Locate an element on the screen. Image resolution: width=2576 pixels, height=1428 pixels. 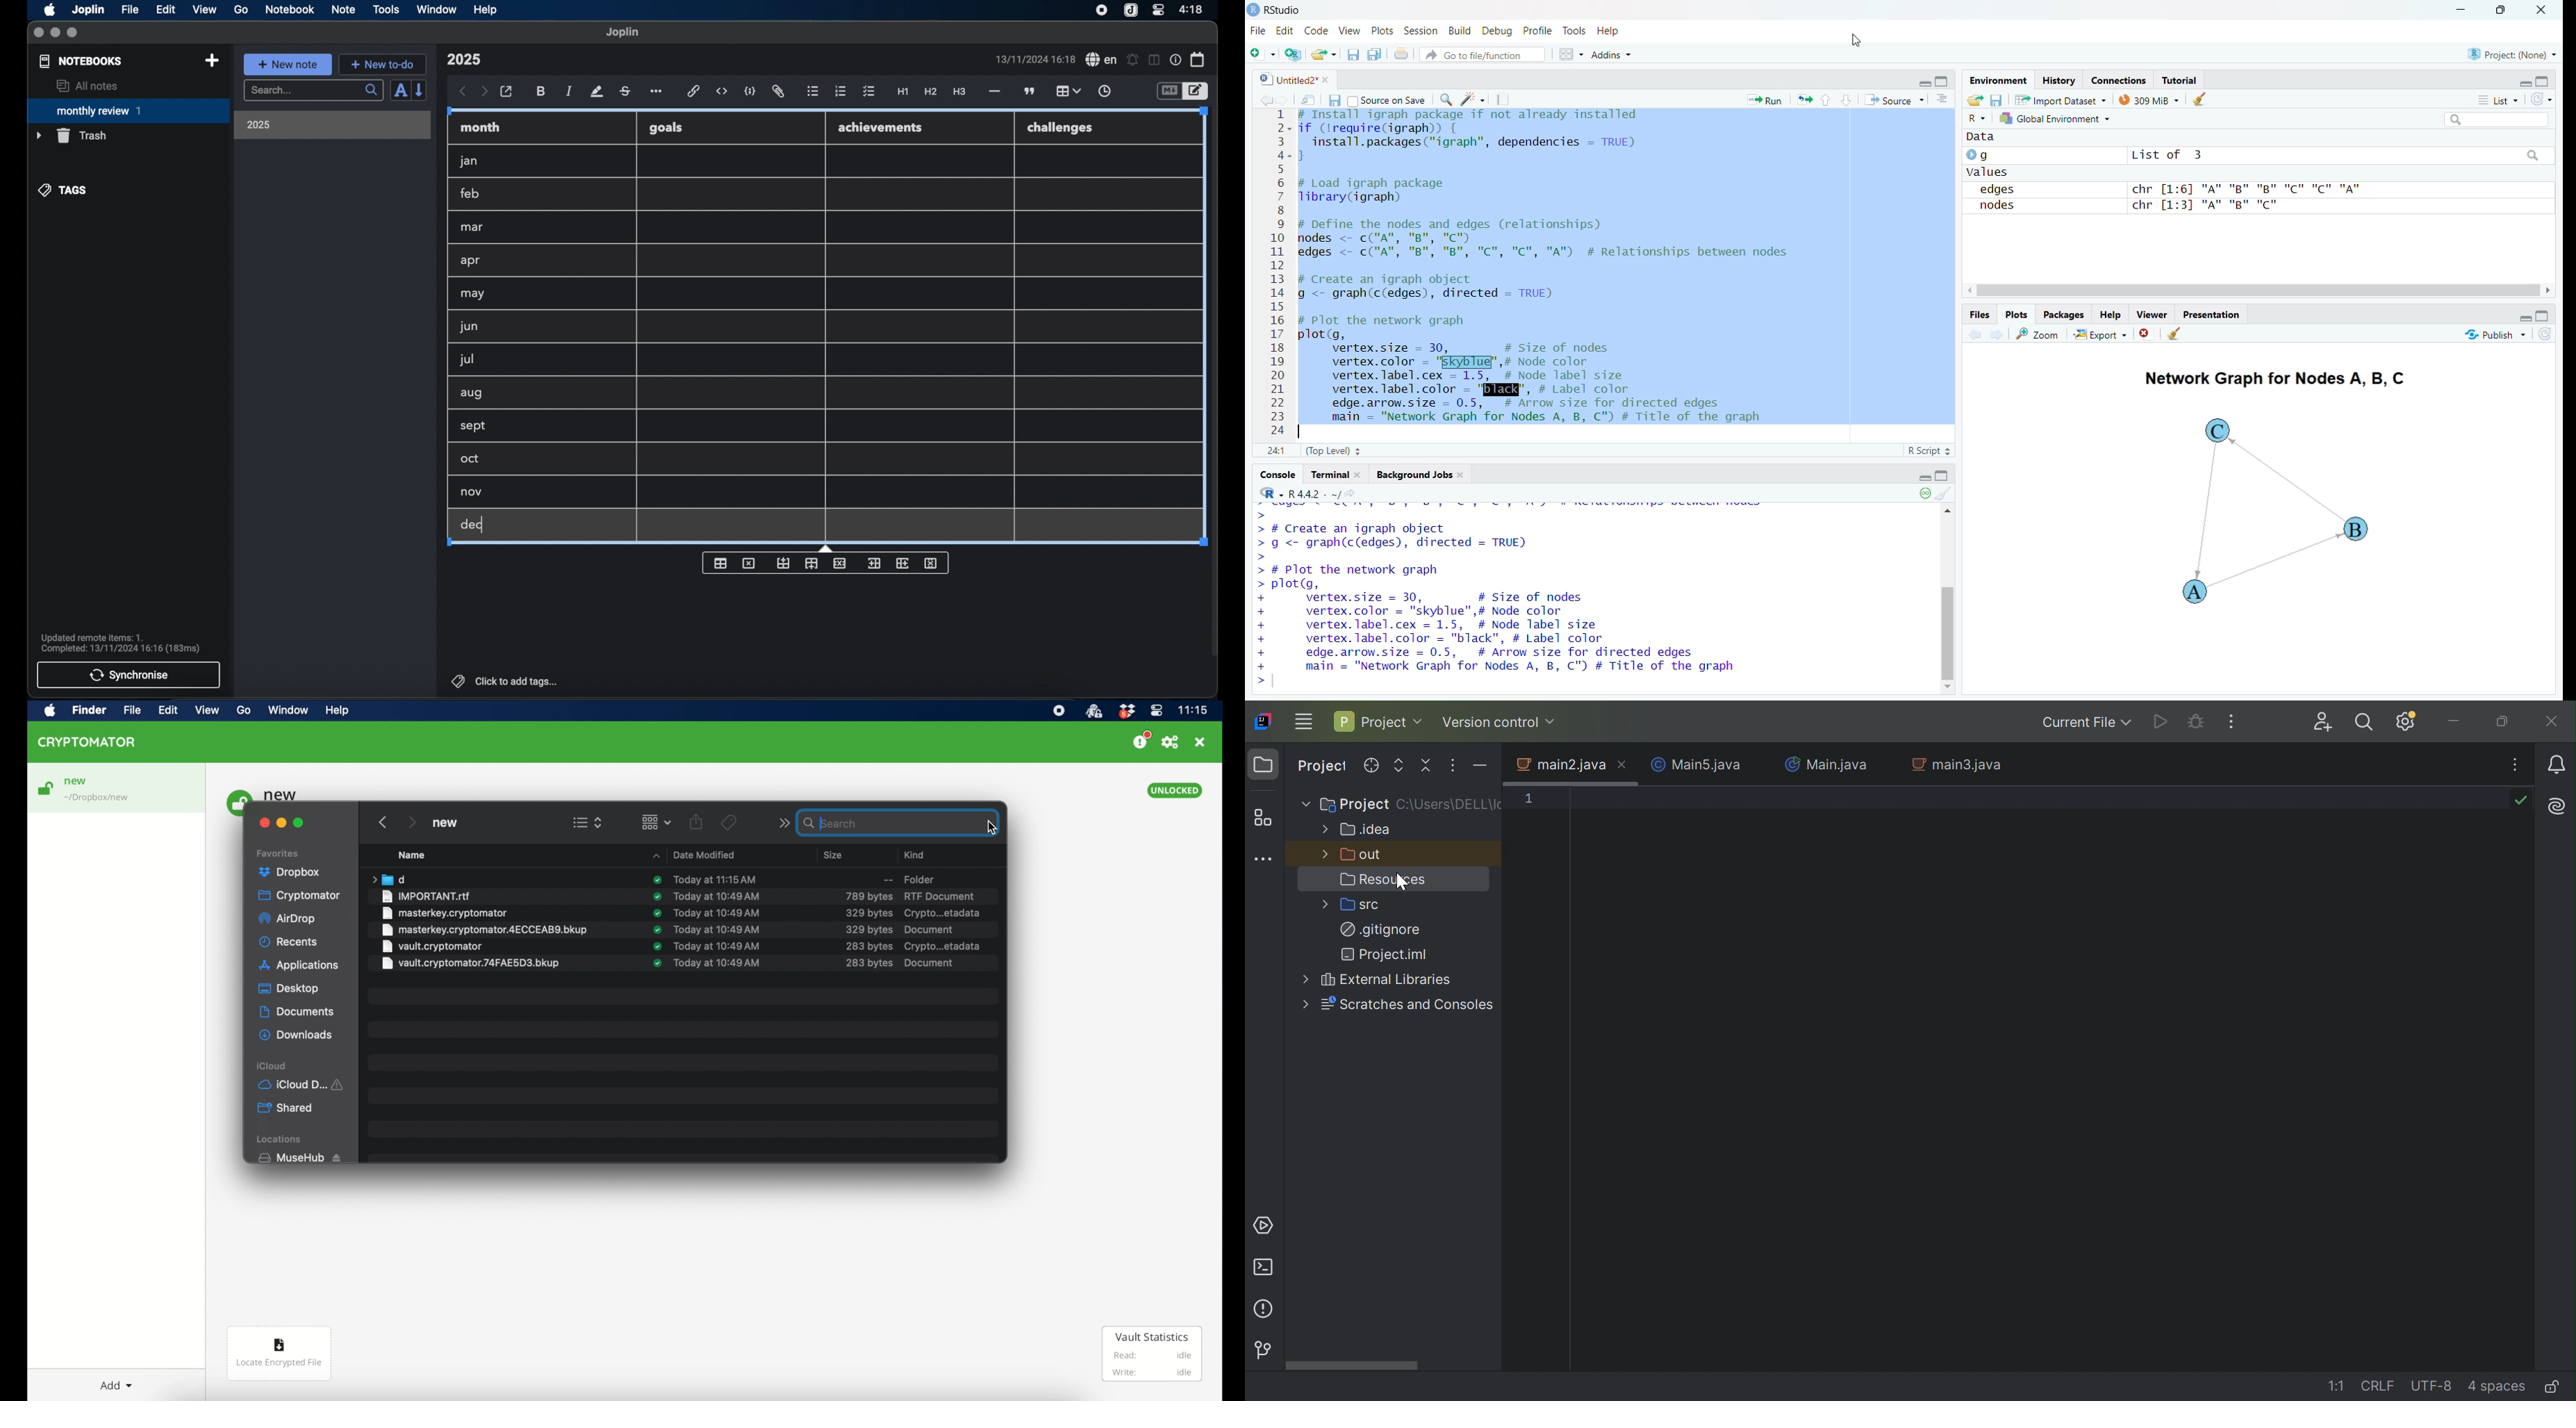
sept is located at coordinates (474, 427).